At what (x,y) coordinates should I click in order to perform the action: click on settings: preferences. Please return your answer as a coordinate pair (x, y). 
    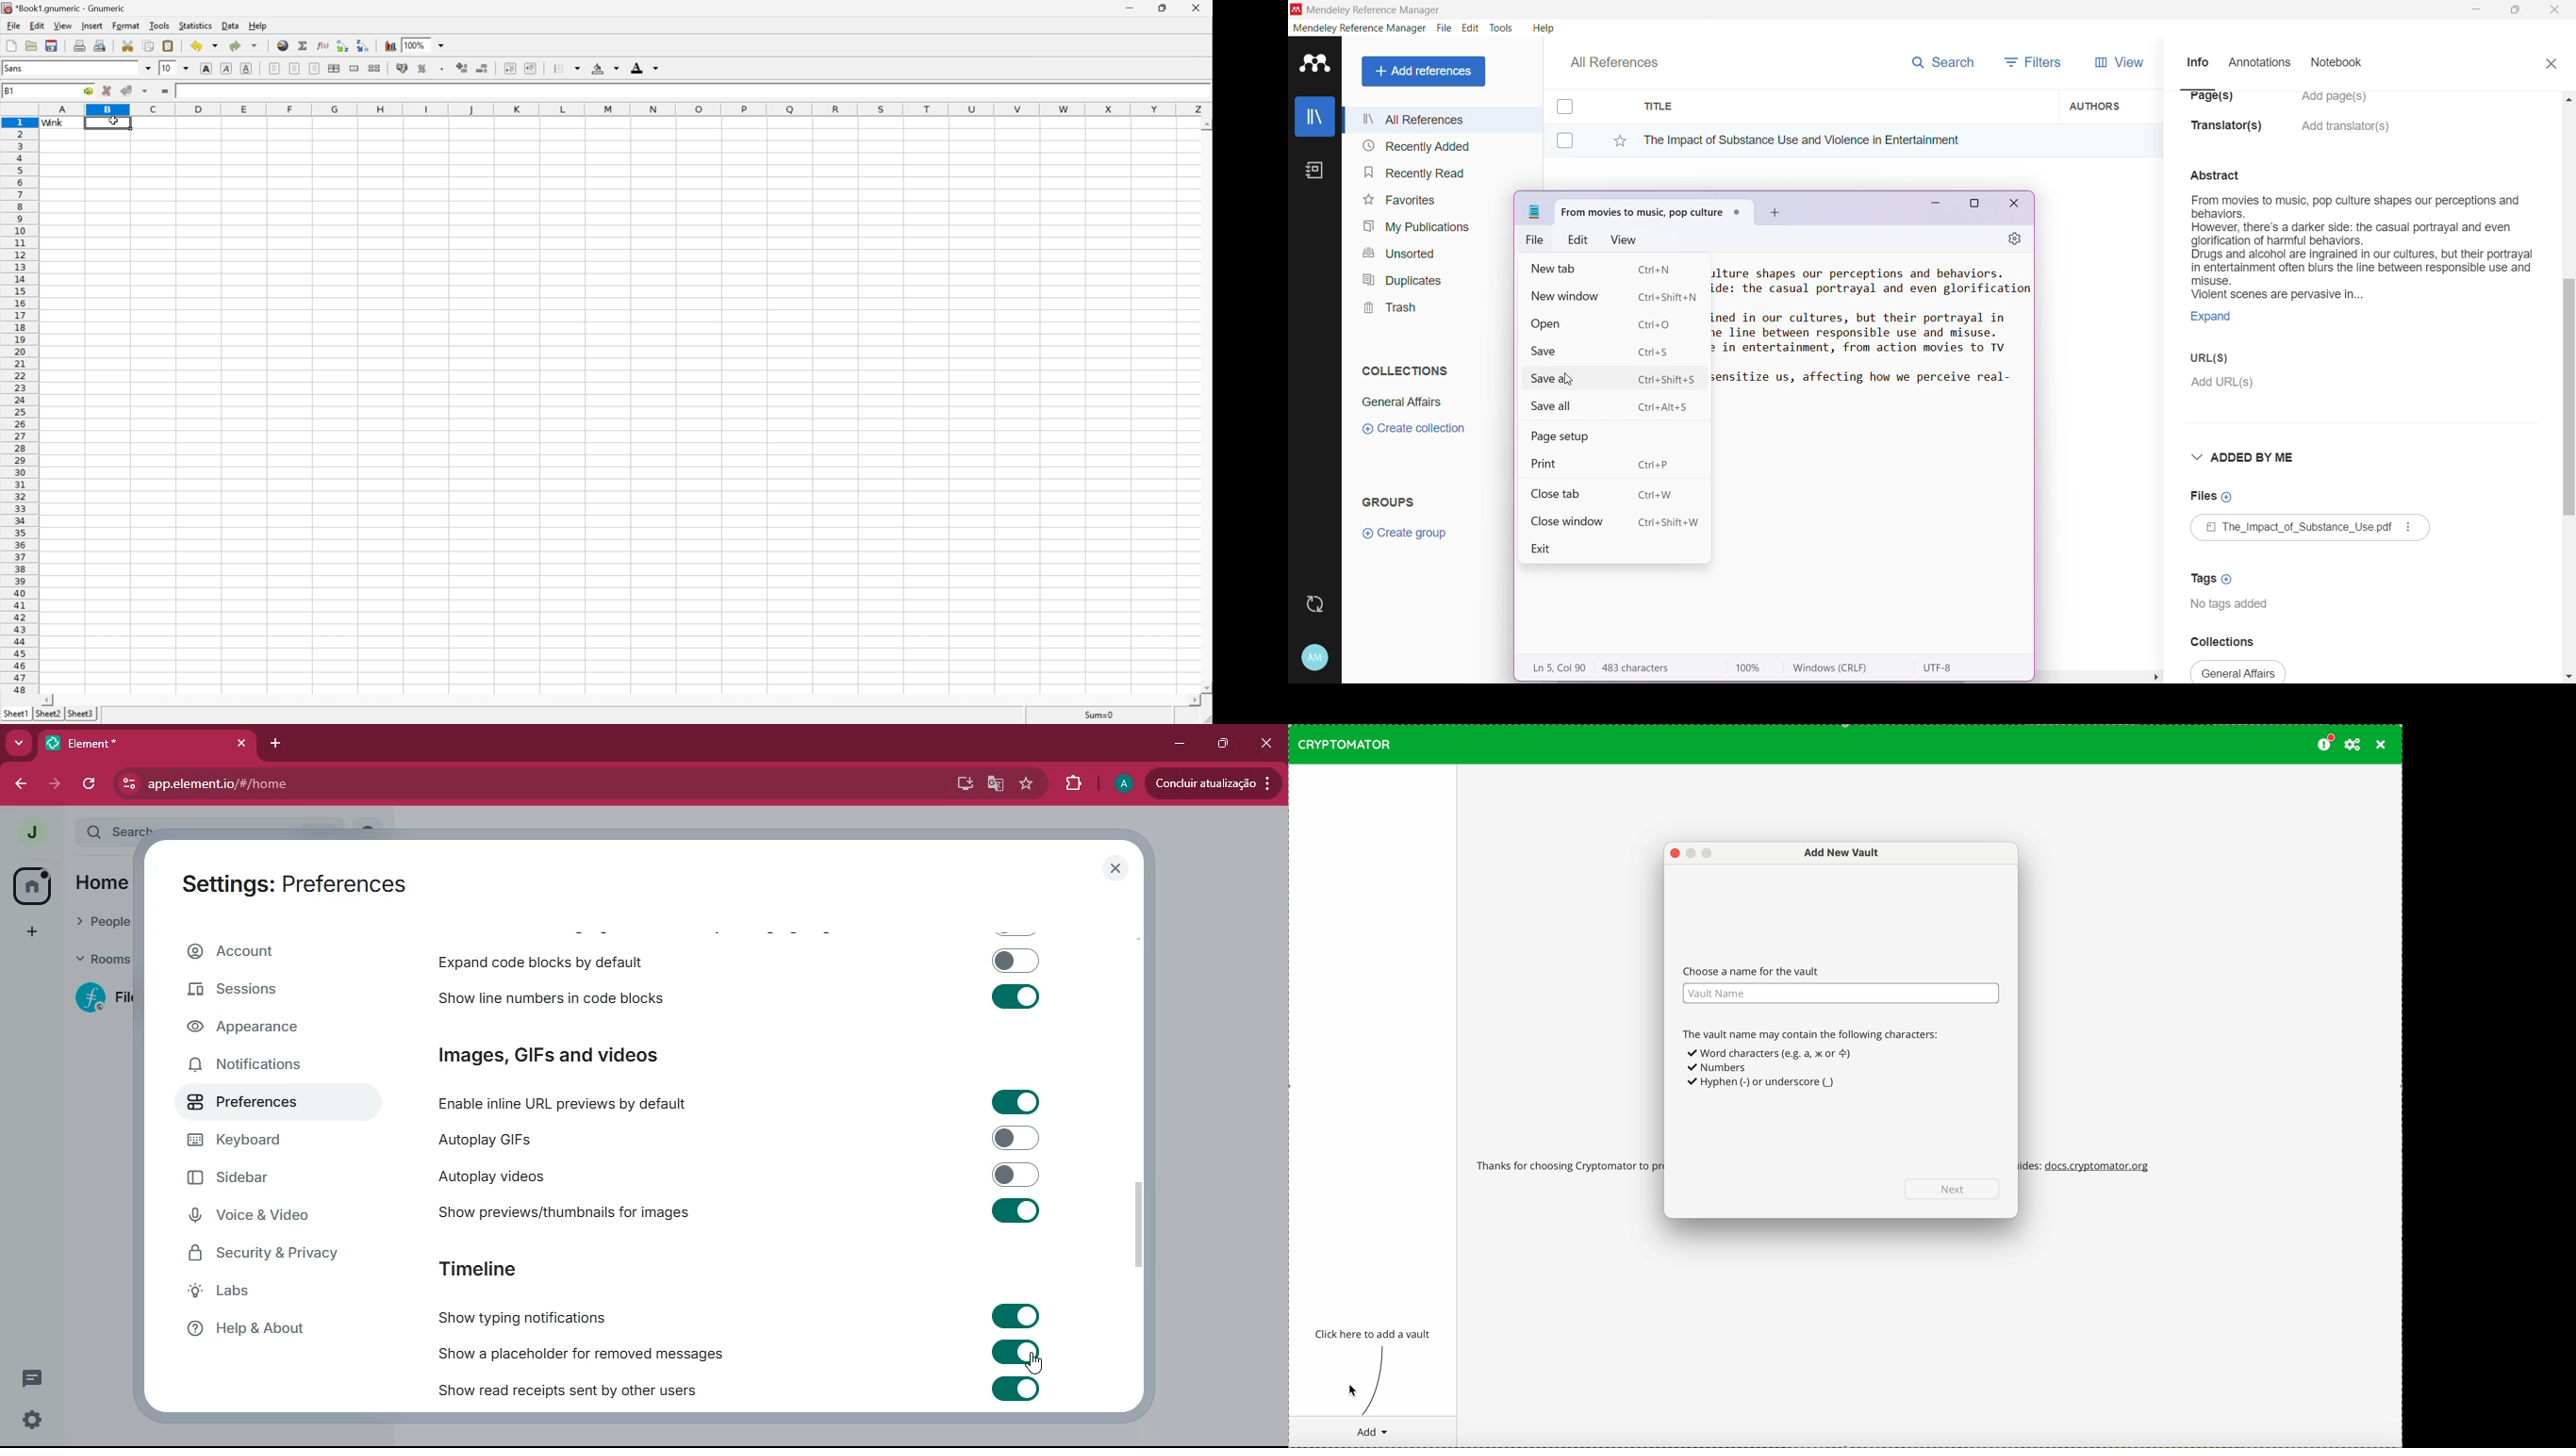
    Looking at the image, I should click on (292, 880).